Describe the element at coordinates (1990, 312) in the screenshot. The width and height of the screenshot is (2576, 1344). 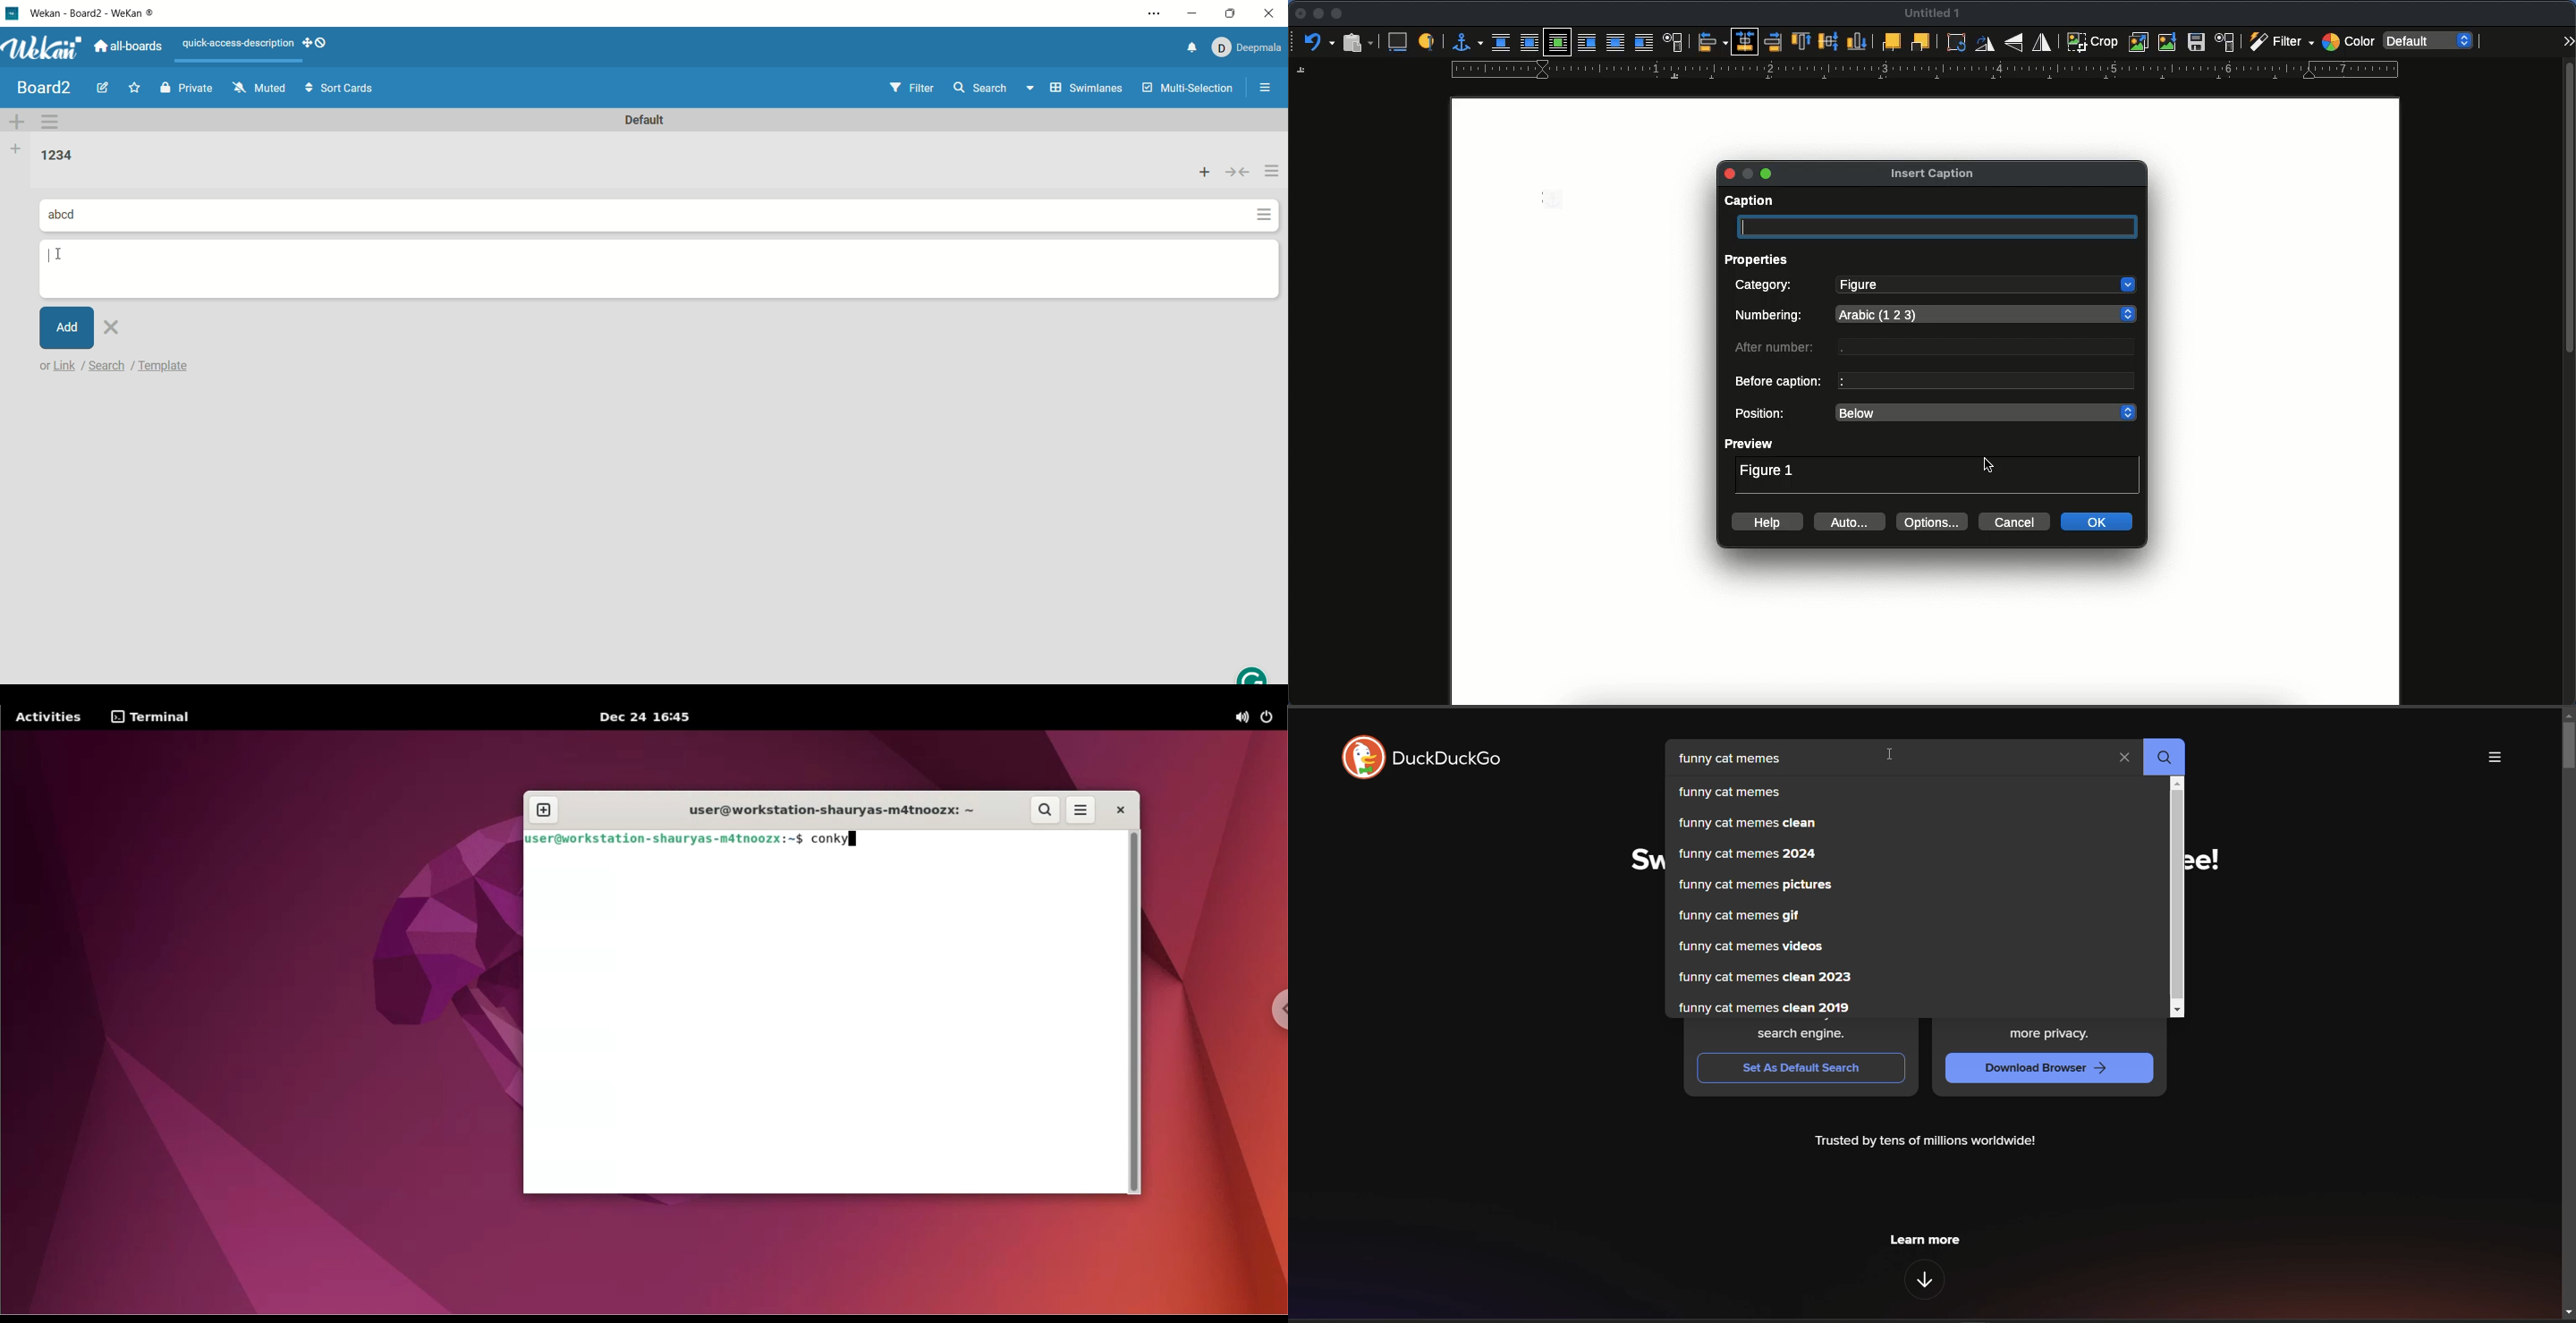
I see `arabic 123` at that location.